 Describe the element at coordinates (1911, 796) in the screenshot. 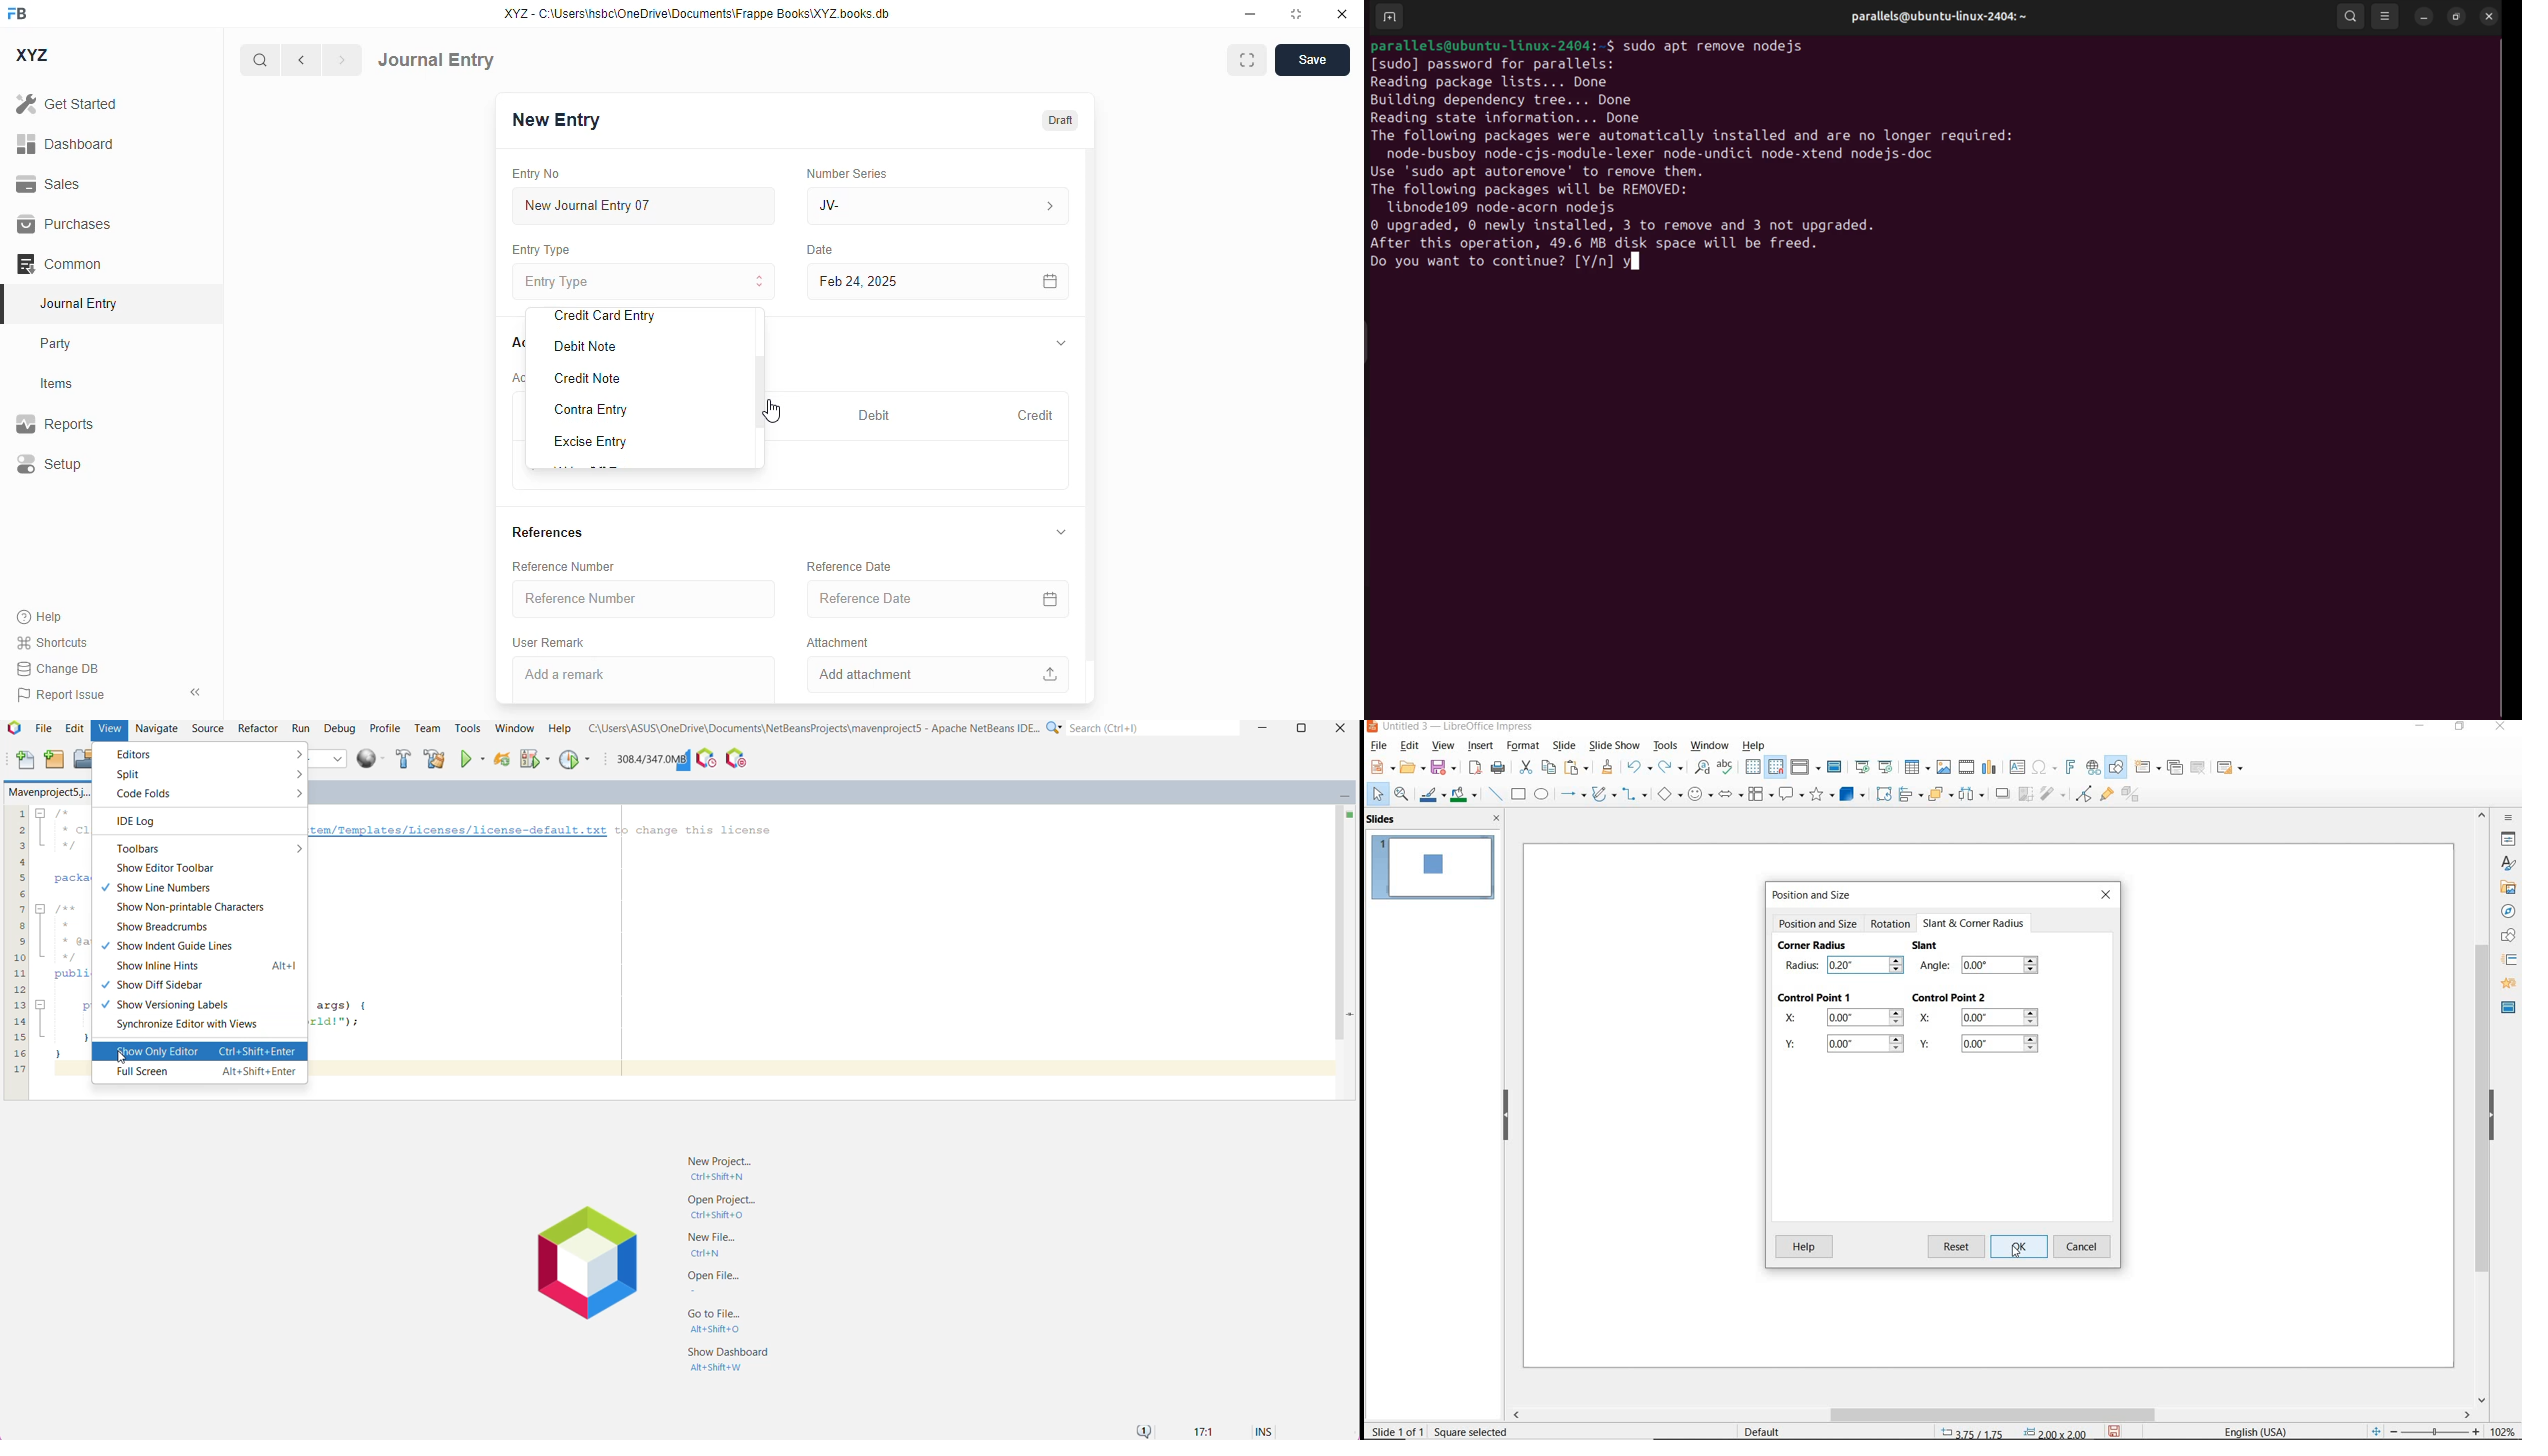

I see `align objects` at that location.